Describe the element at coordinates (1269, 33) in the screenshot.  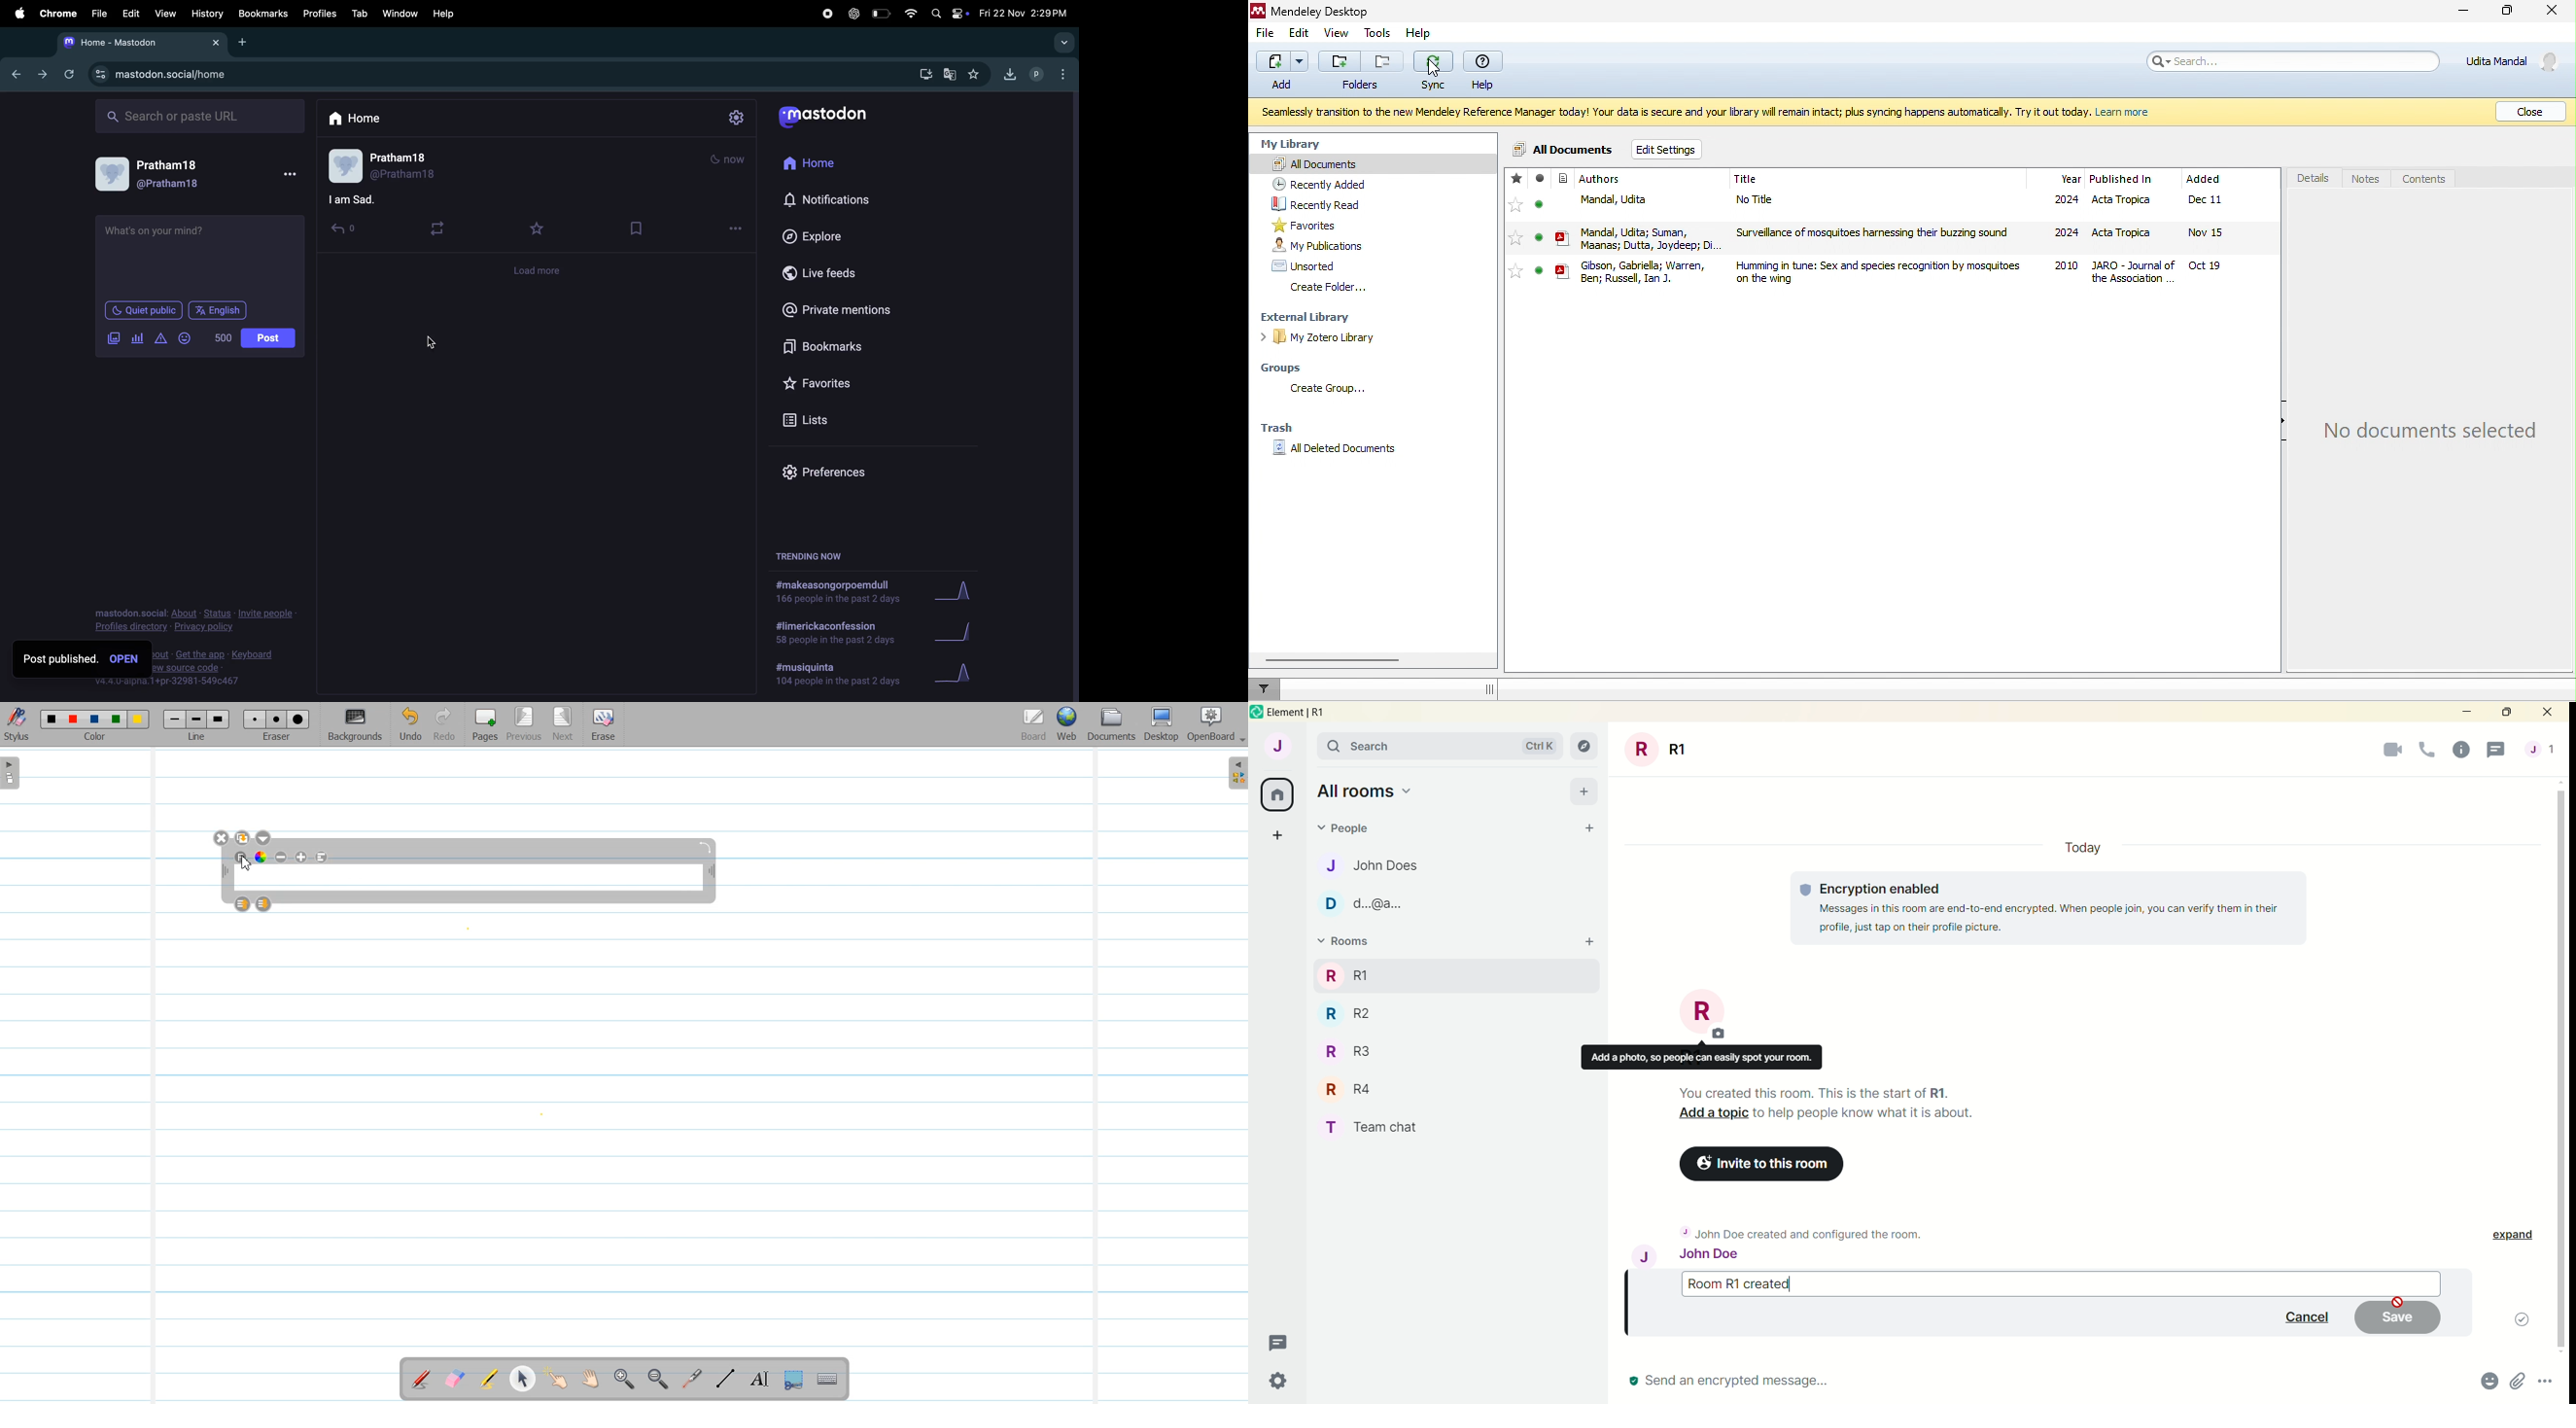
I see `file` at that location.